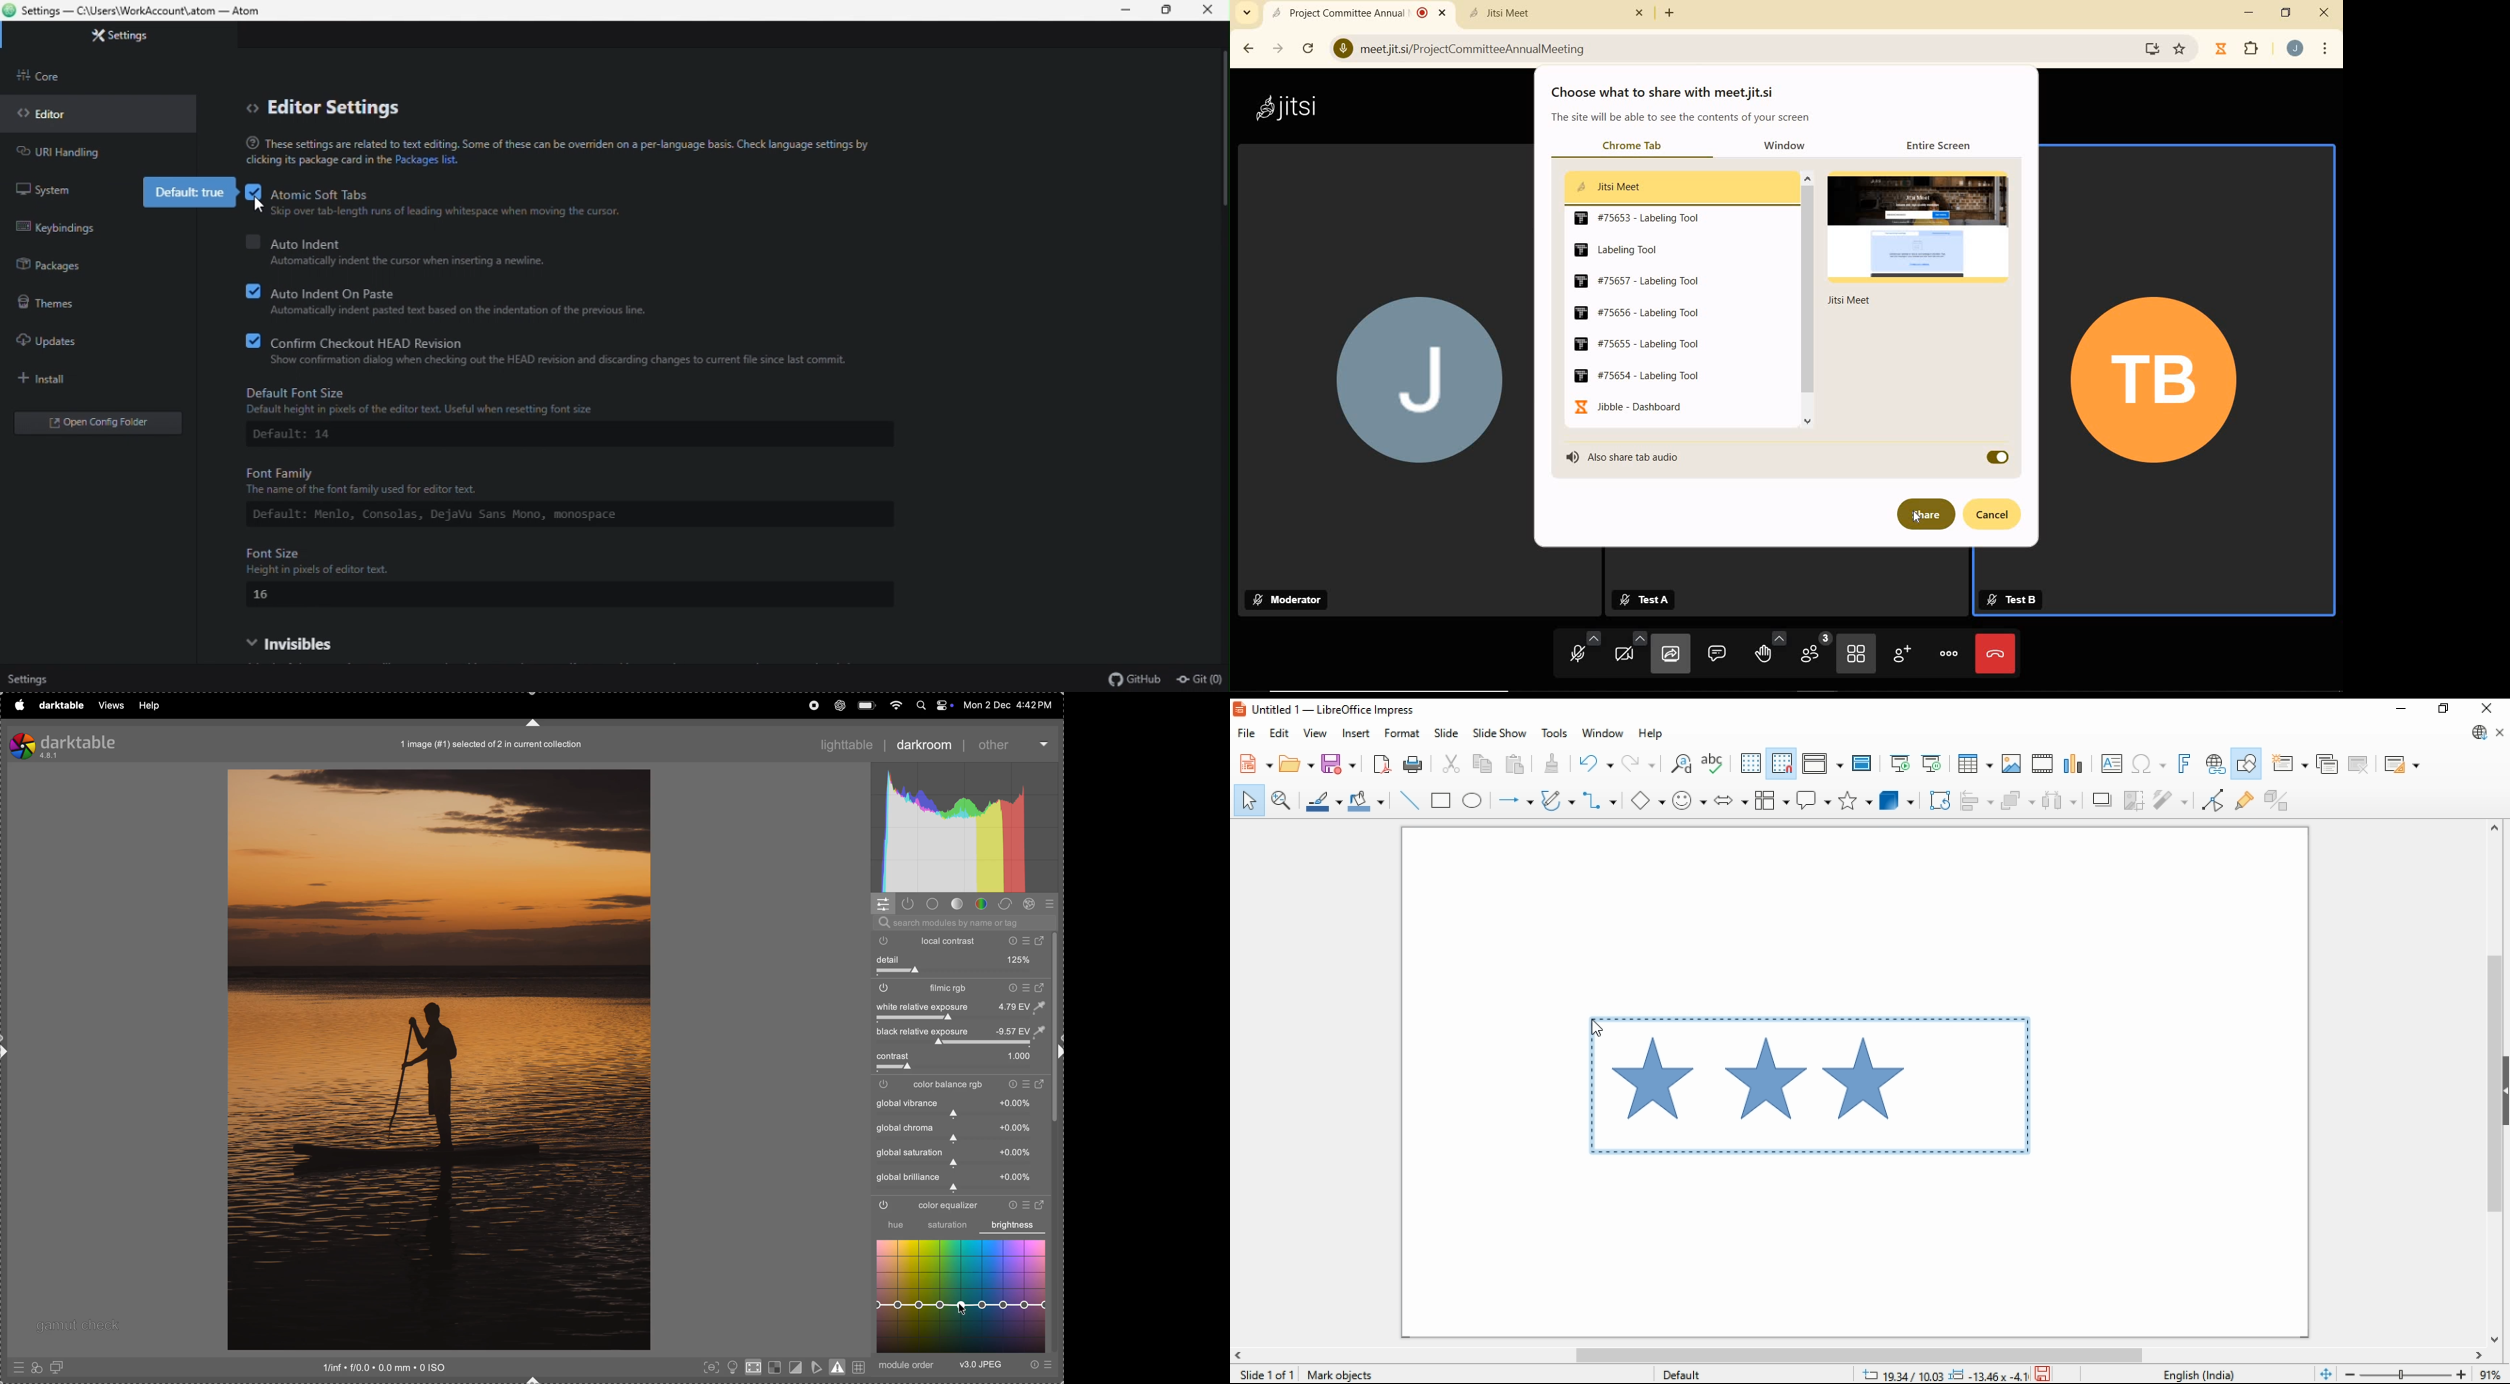  Describe the element at coordinates (457, 310) in the screenshot. I see `Automatically indent pasted text based on the indentation of the previous line.` at that location.